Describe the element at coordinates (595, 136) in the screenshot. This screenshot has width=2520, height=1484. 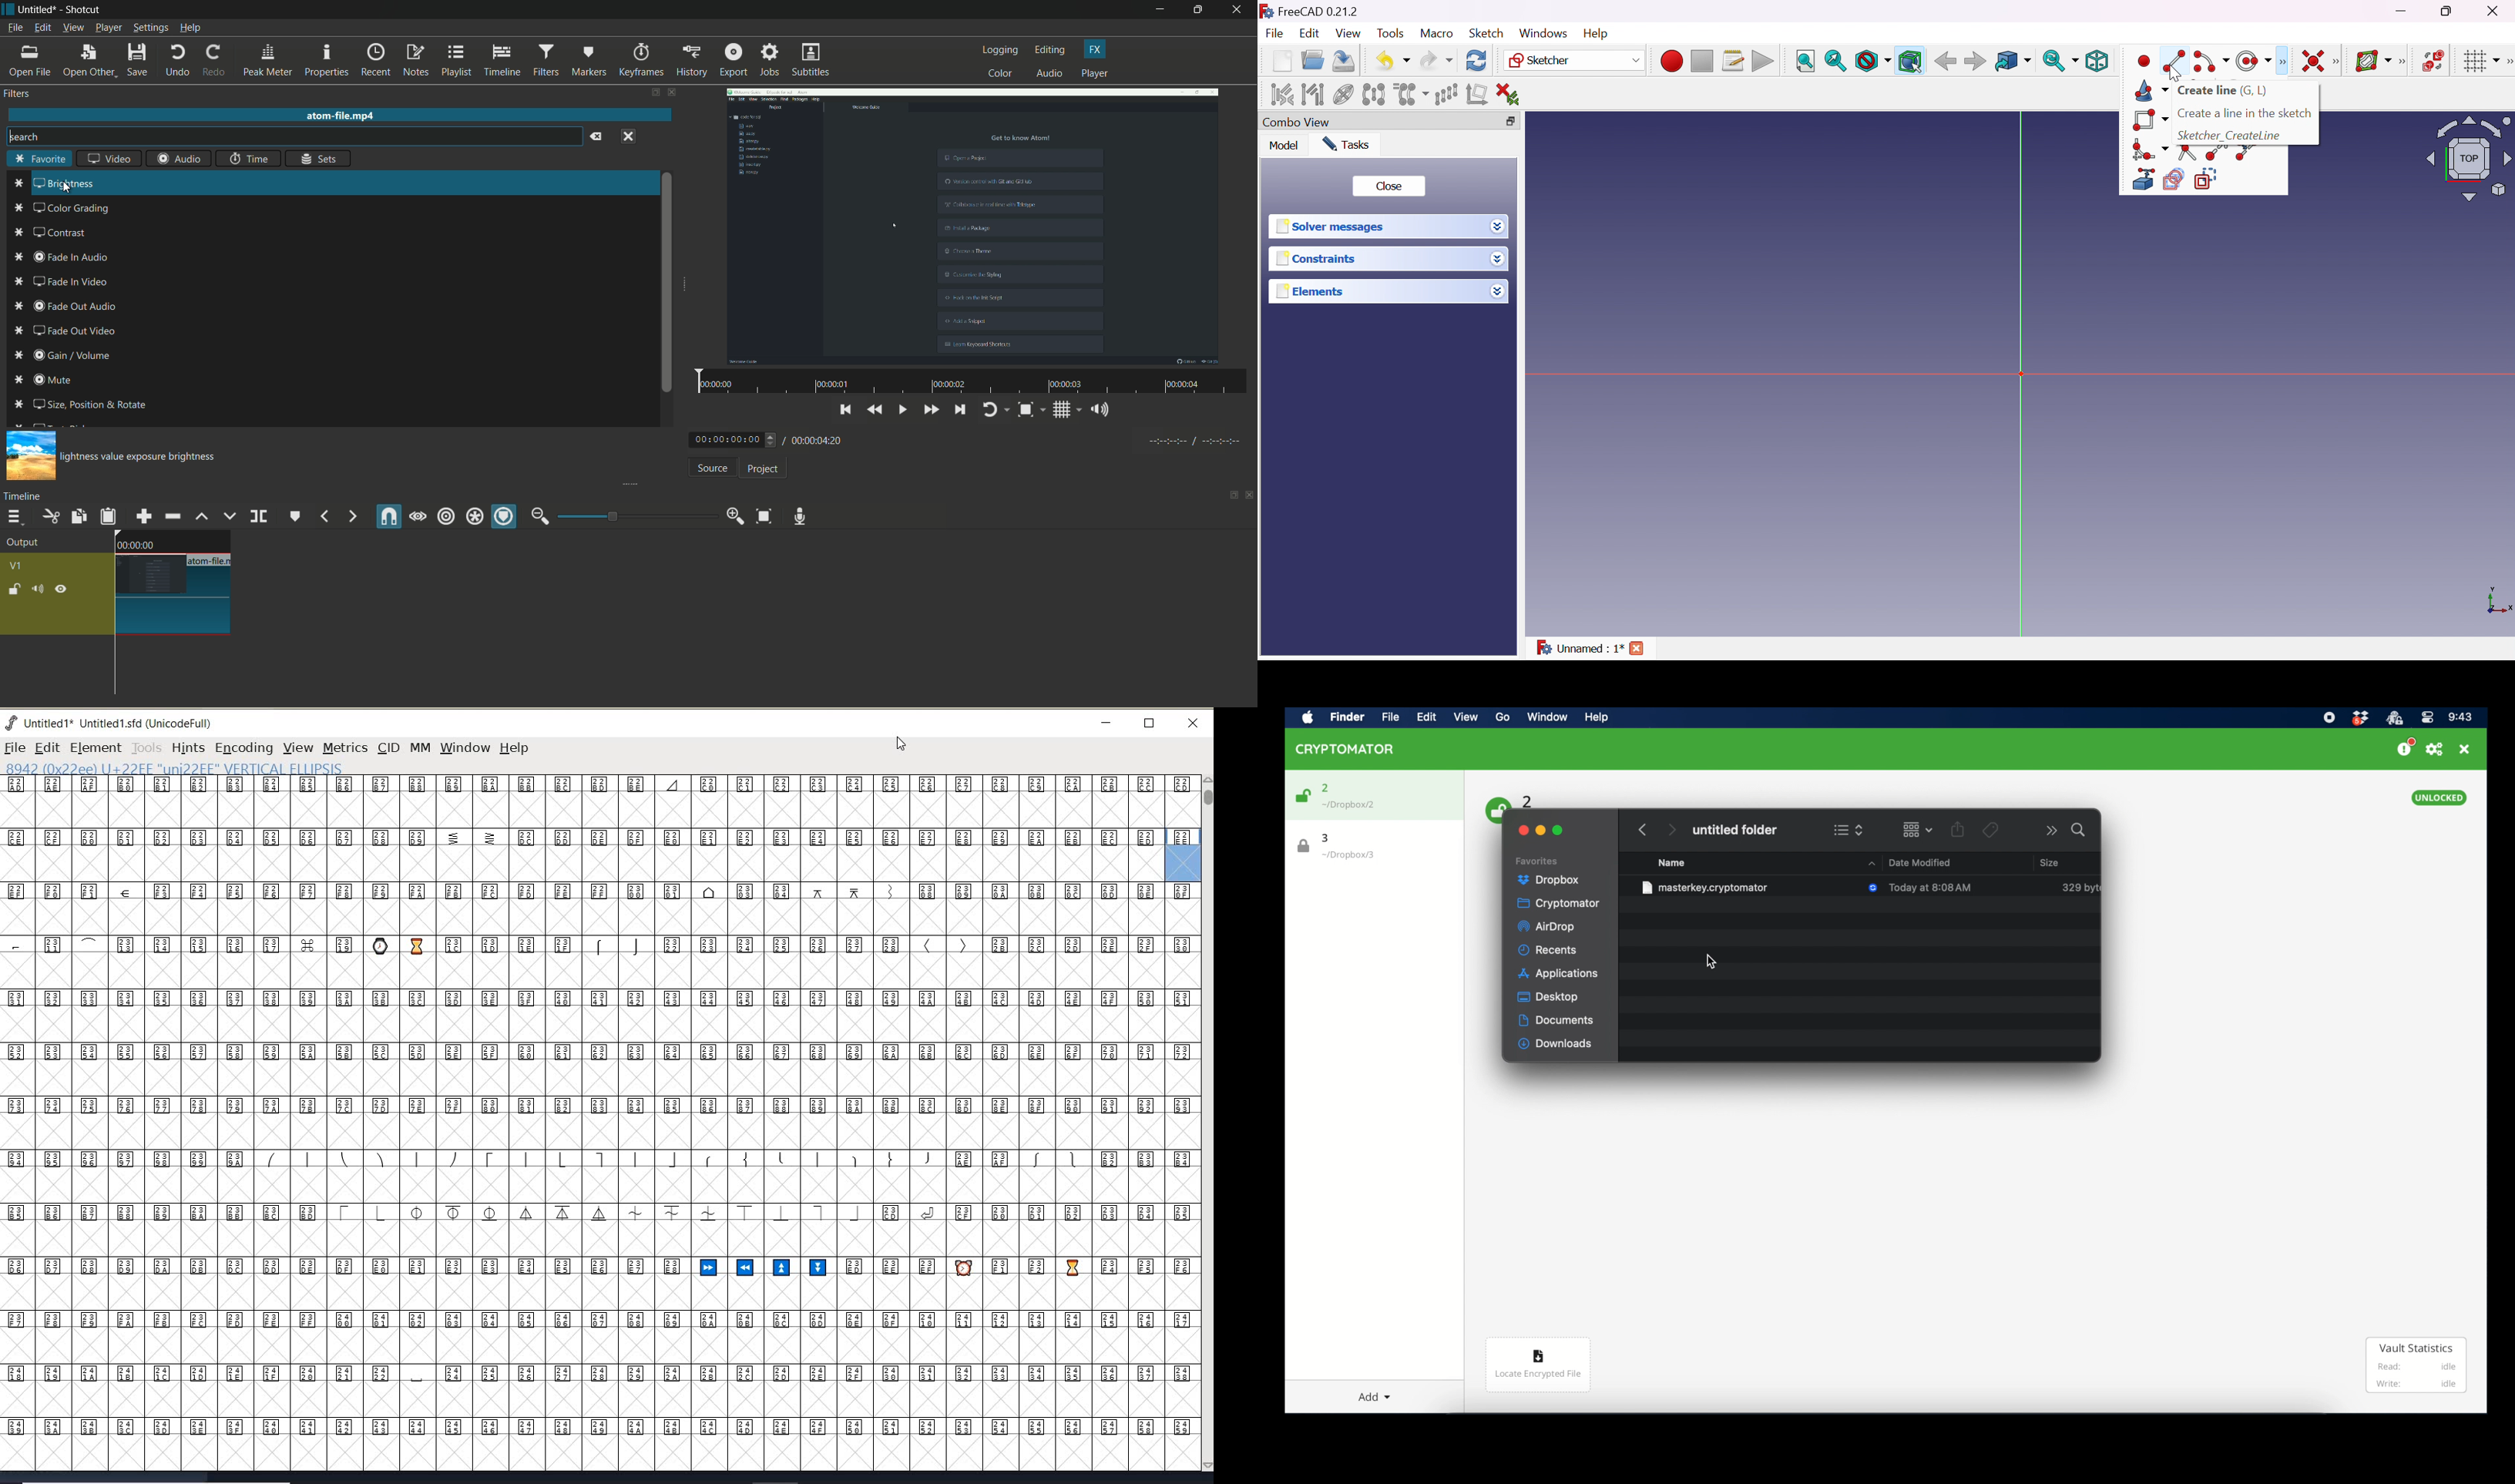
I see `clear search` at that location.